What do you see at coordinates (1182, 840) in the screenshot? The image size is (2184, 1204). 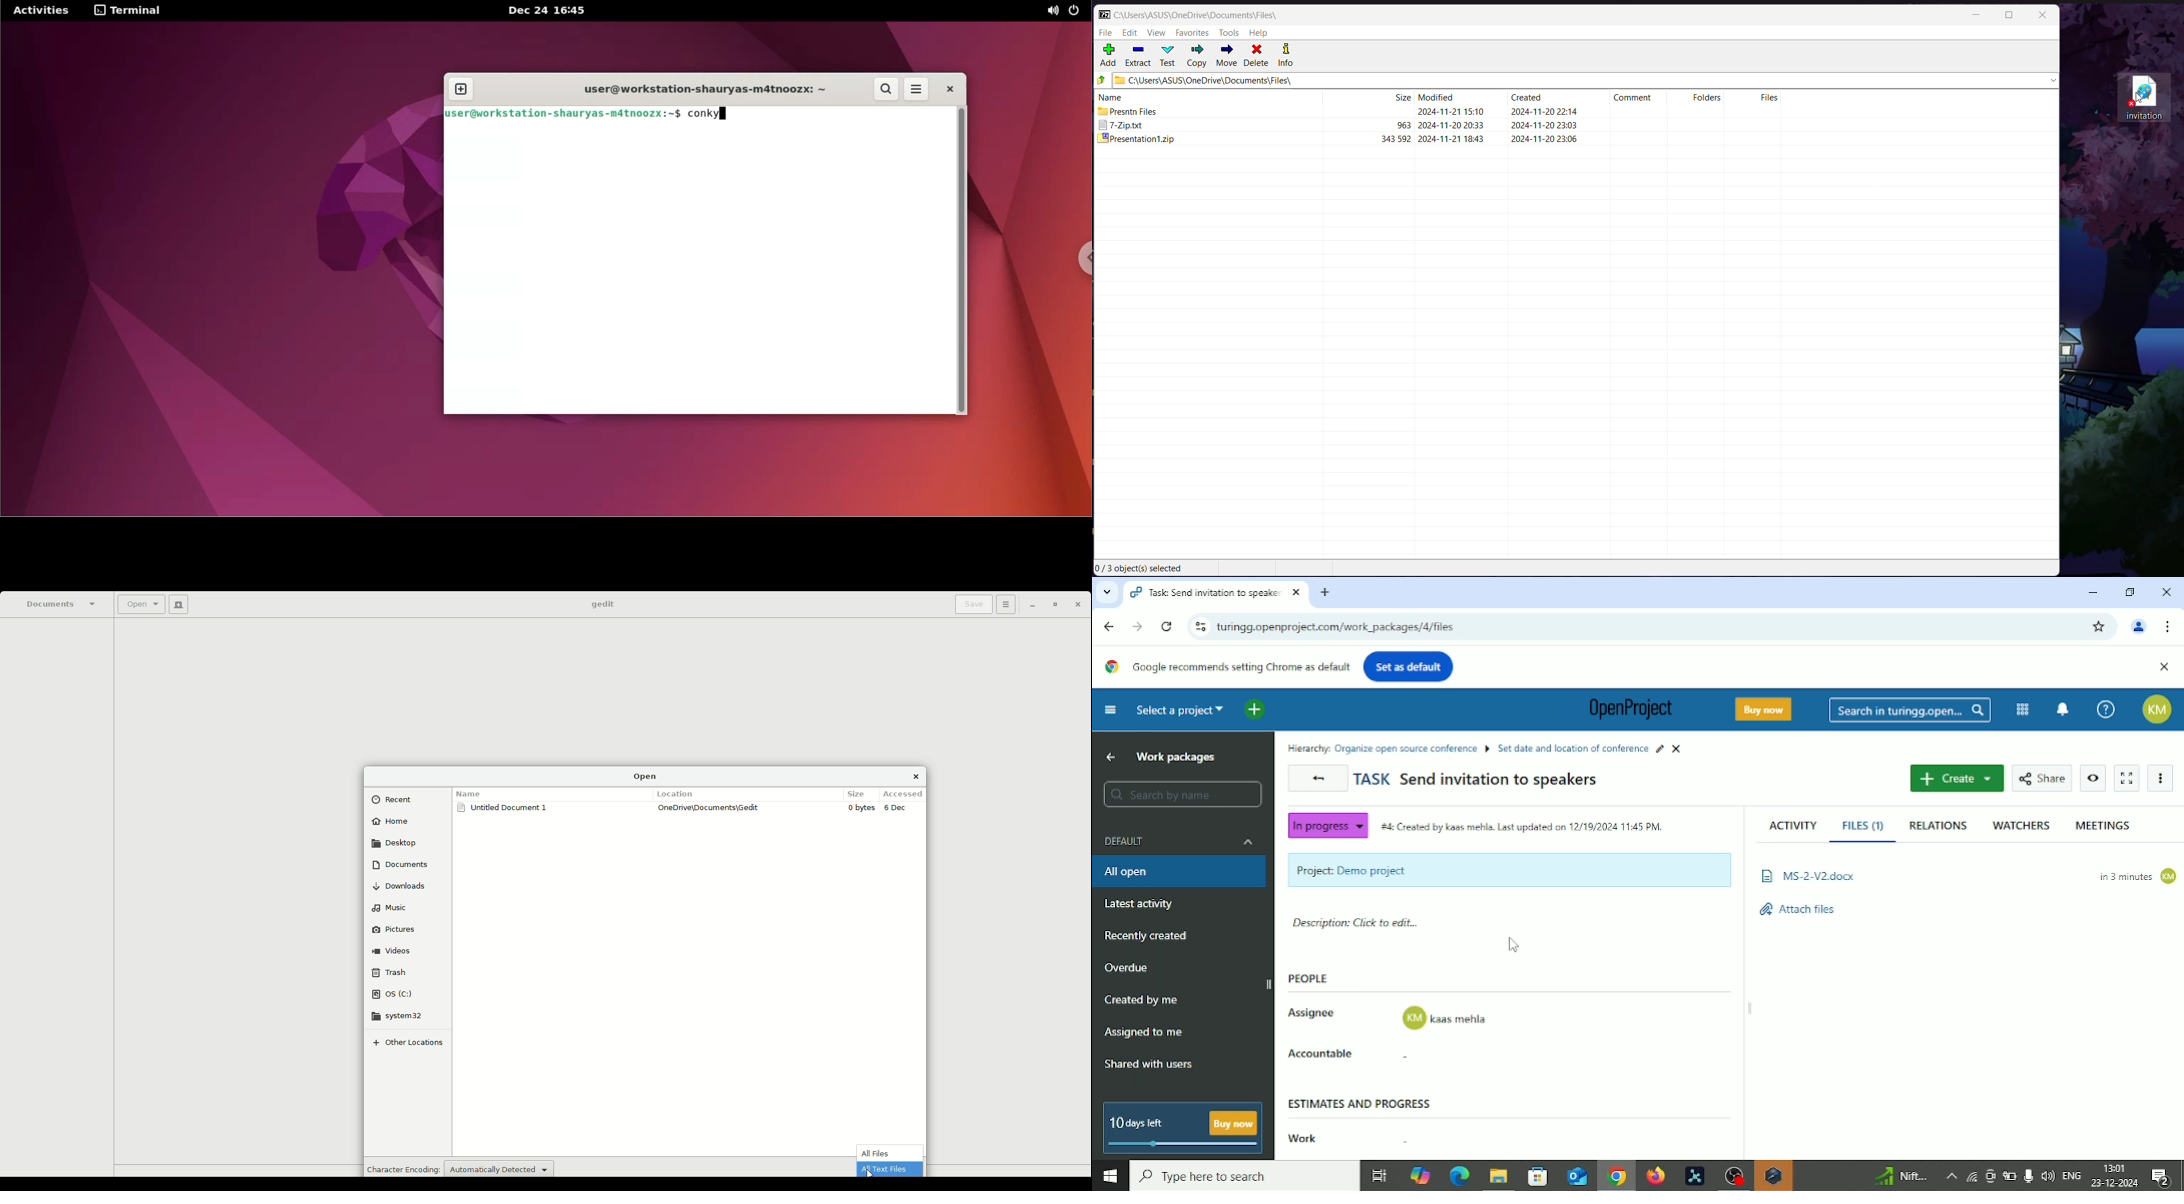 I see `Default` at bounding box center [1182, 840].